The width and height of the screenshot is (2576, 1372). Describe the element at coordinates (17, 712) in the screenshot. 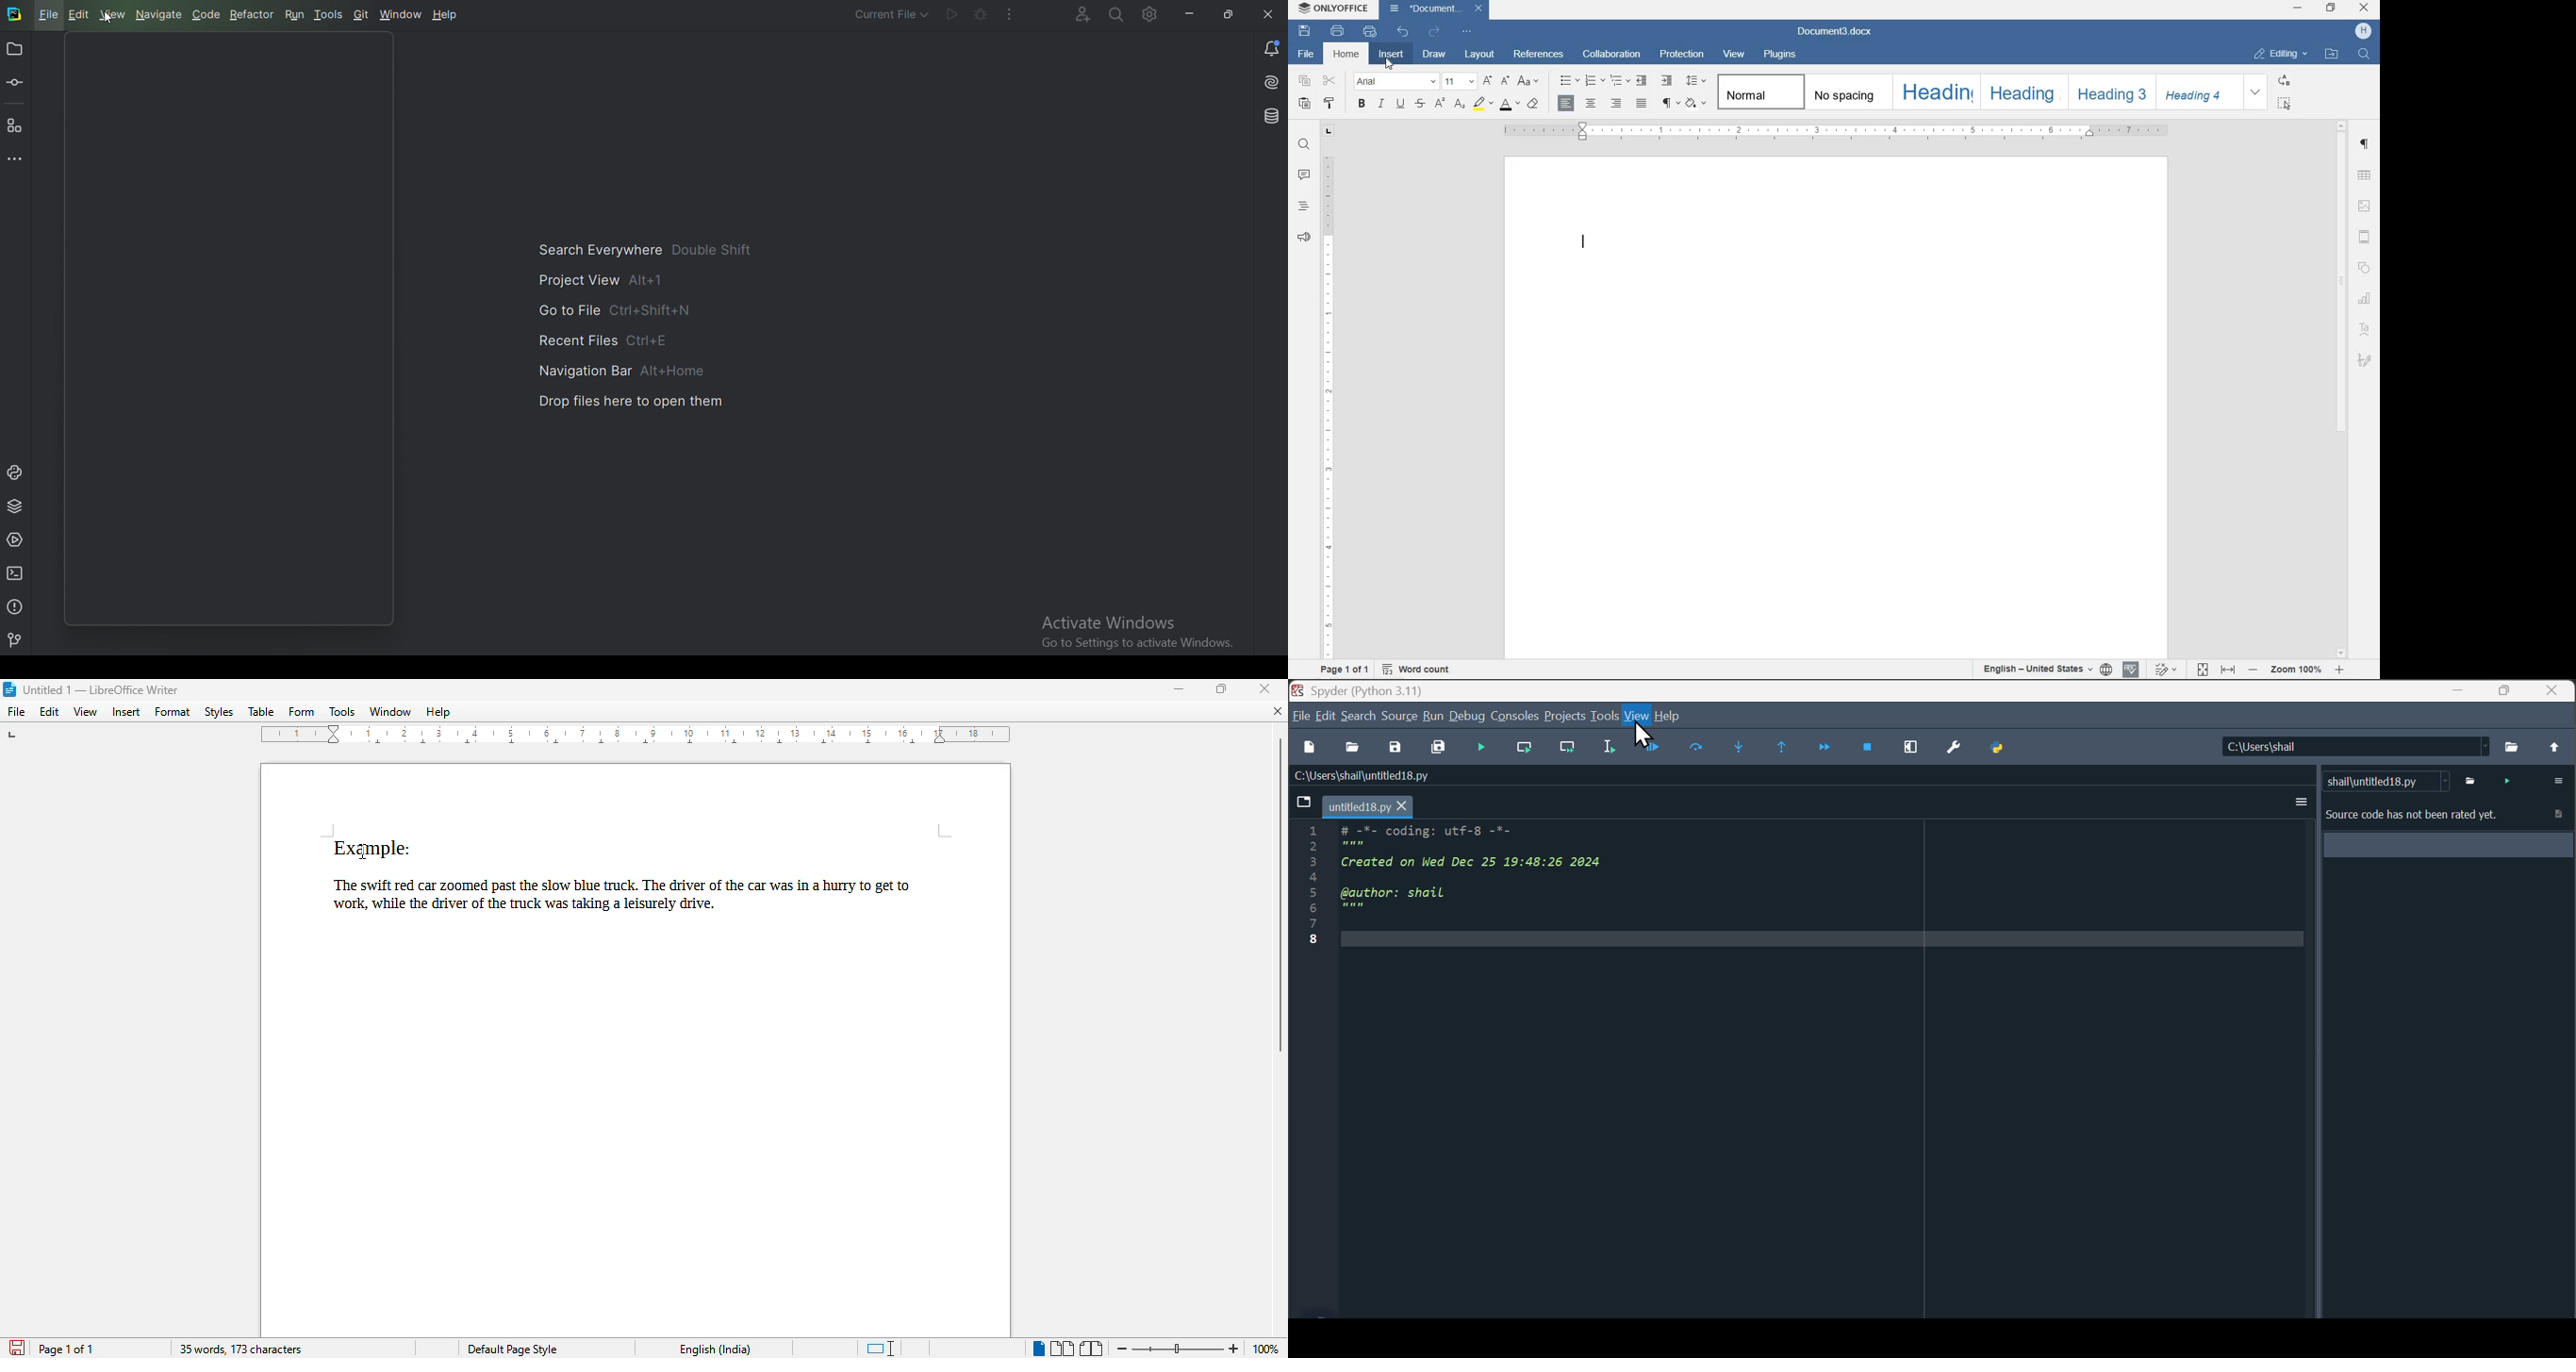

I see `file` at that location.